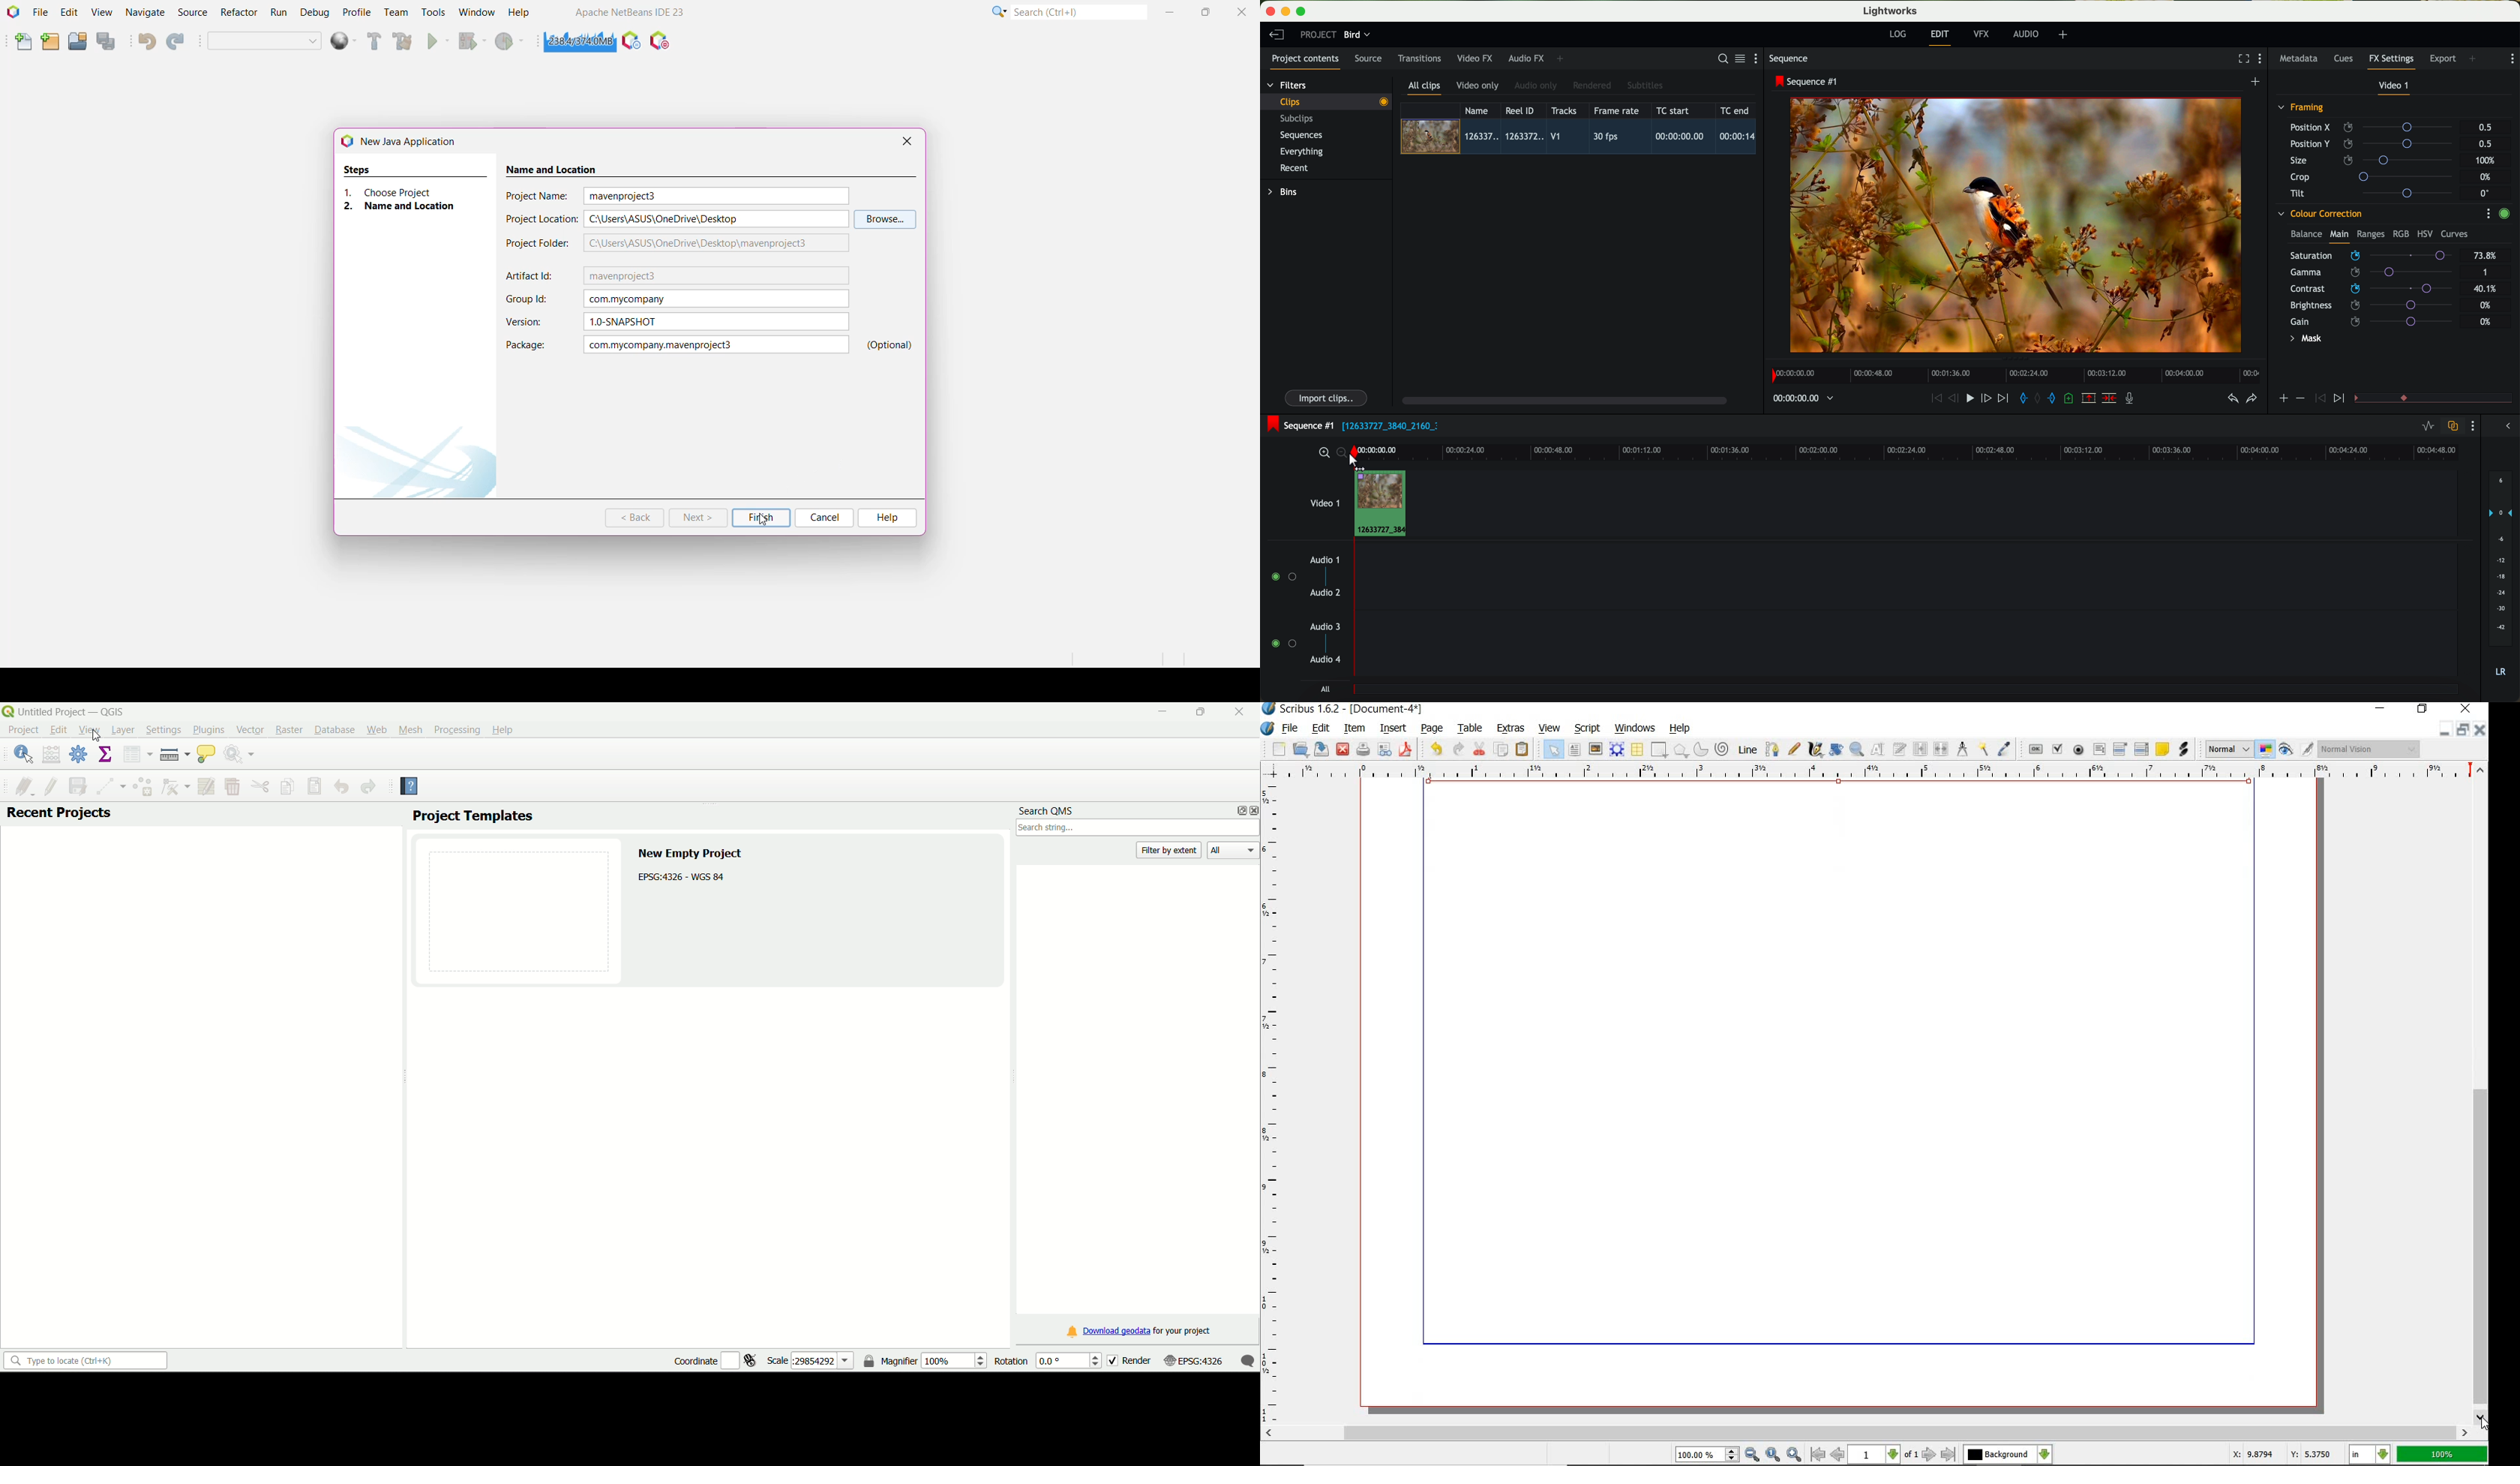 The image size is (2520, 1484). I want to click on zoom out, so click(1753, 1455).